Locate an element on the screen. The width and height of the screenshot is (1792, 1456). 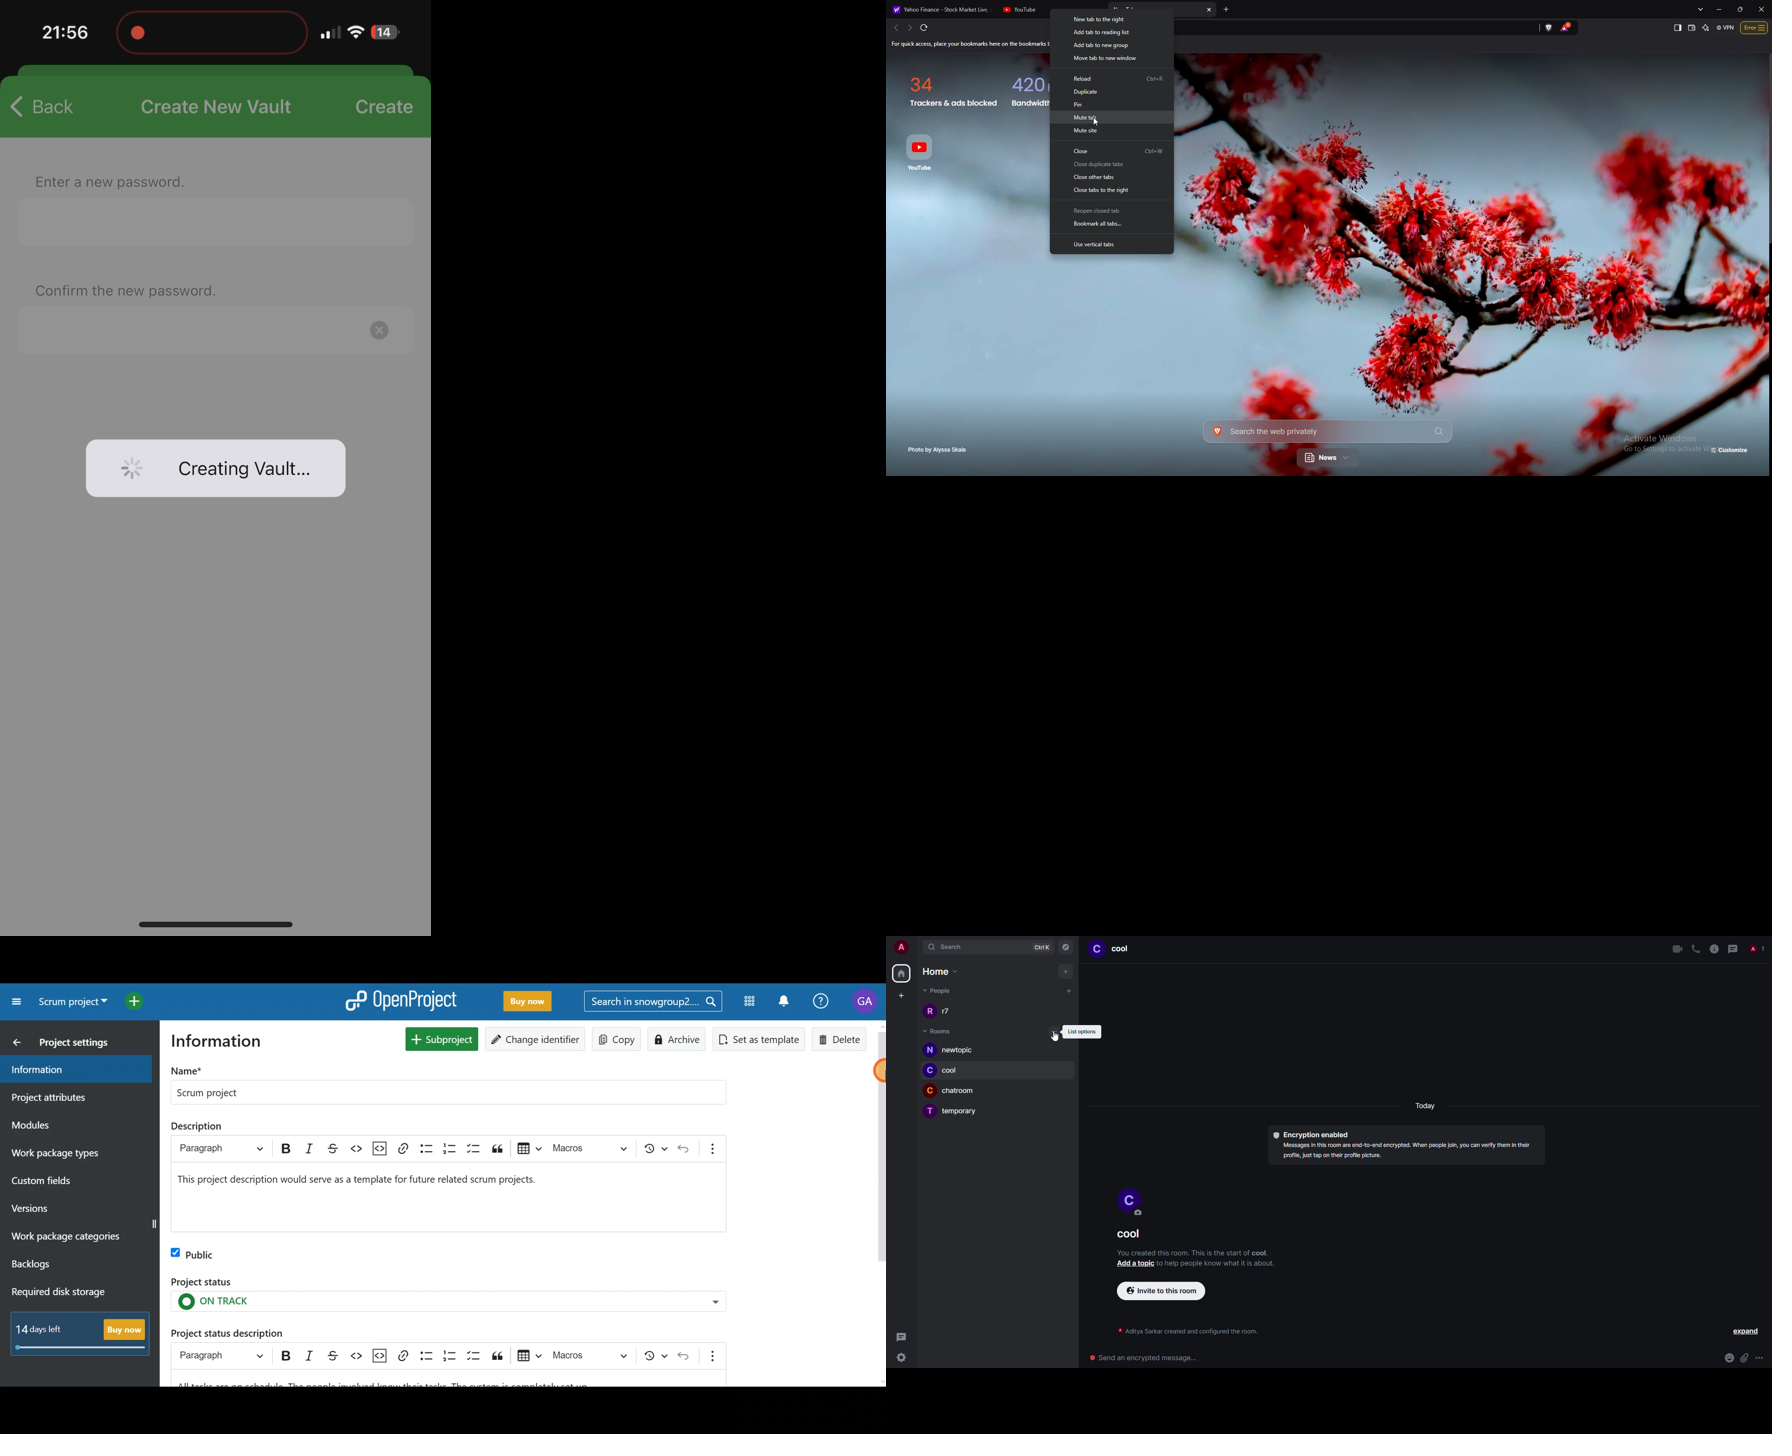
day is located at coordinates (1429, 1106).